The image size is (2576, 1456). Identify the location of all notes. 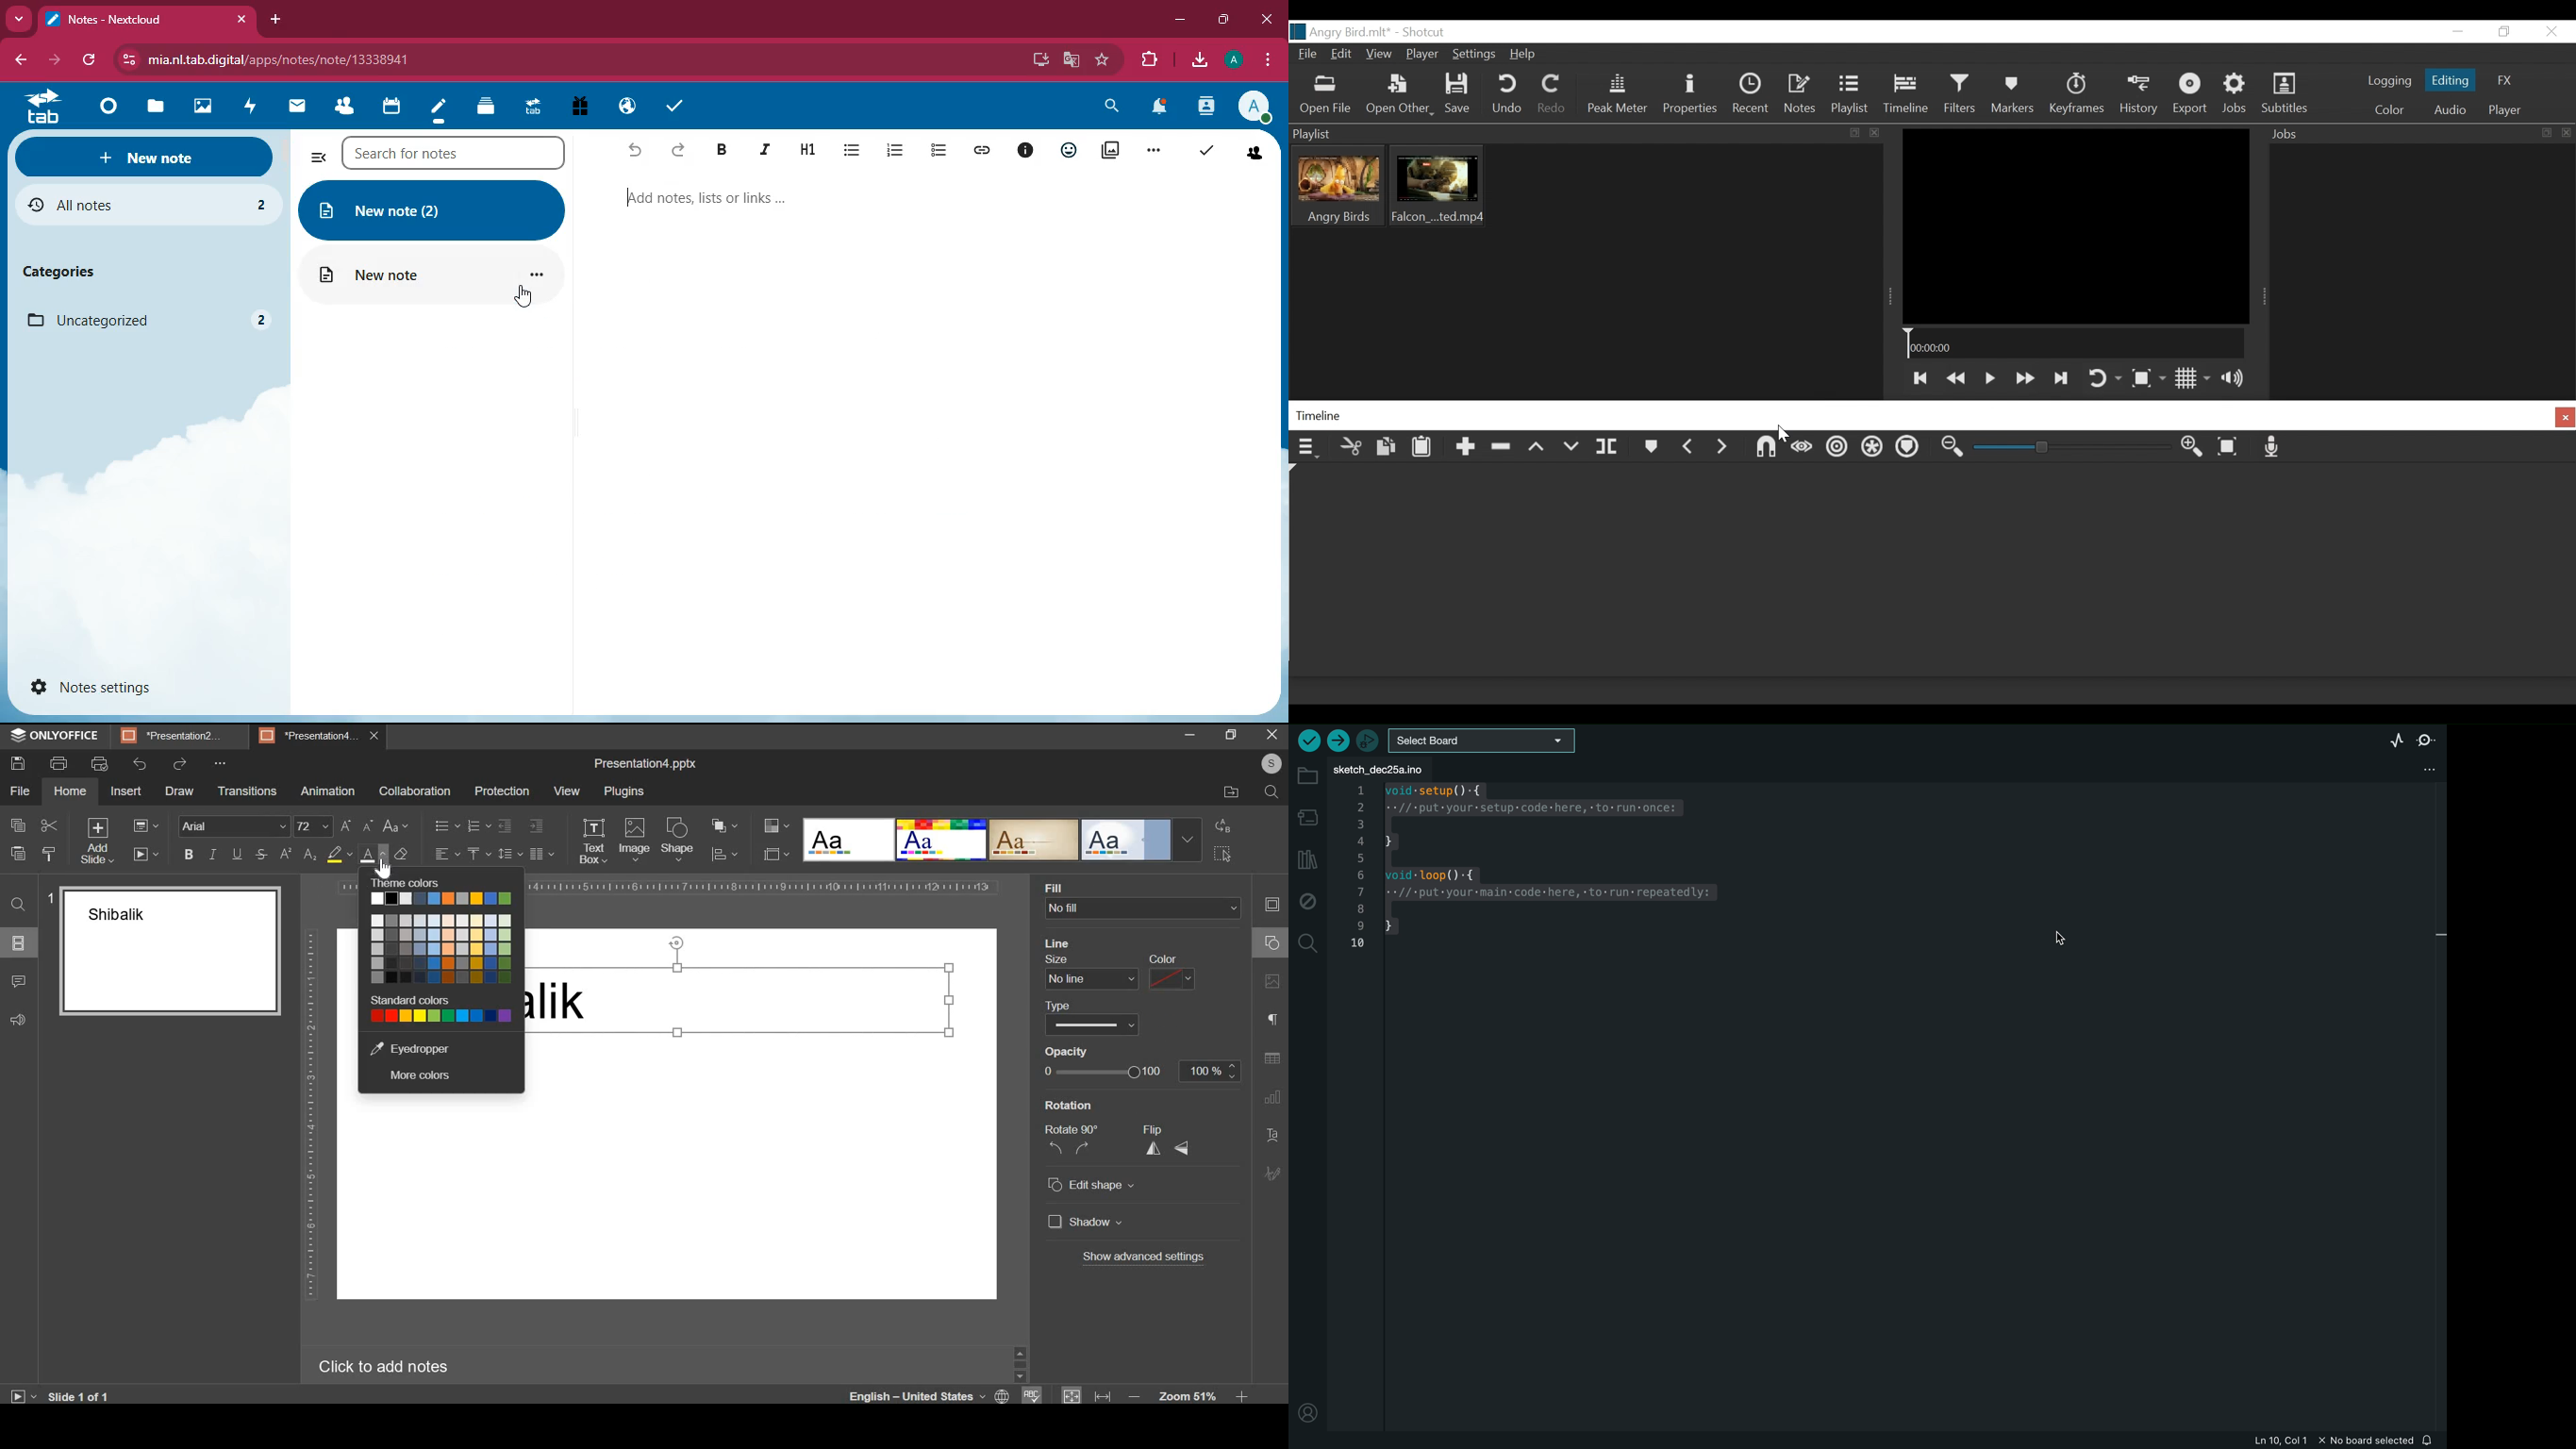
(141, 207).